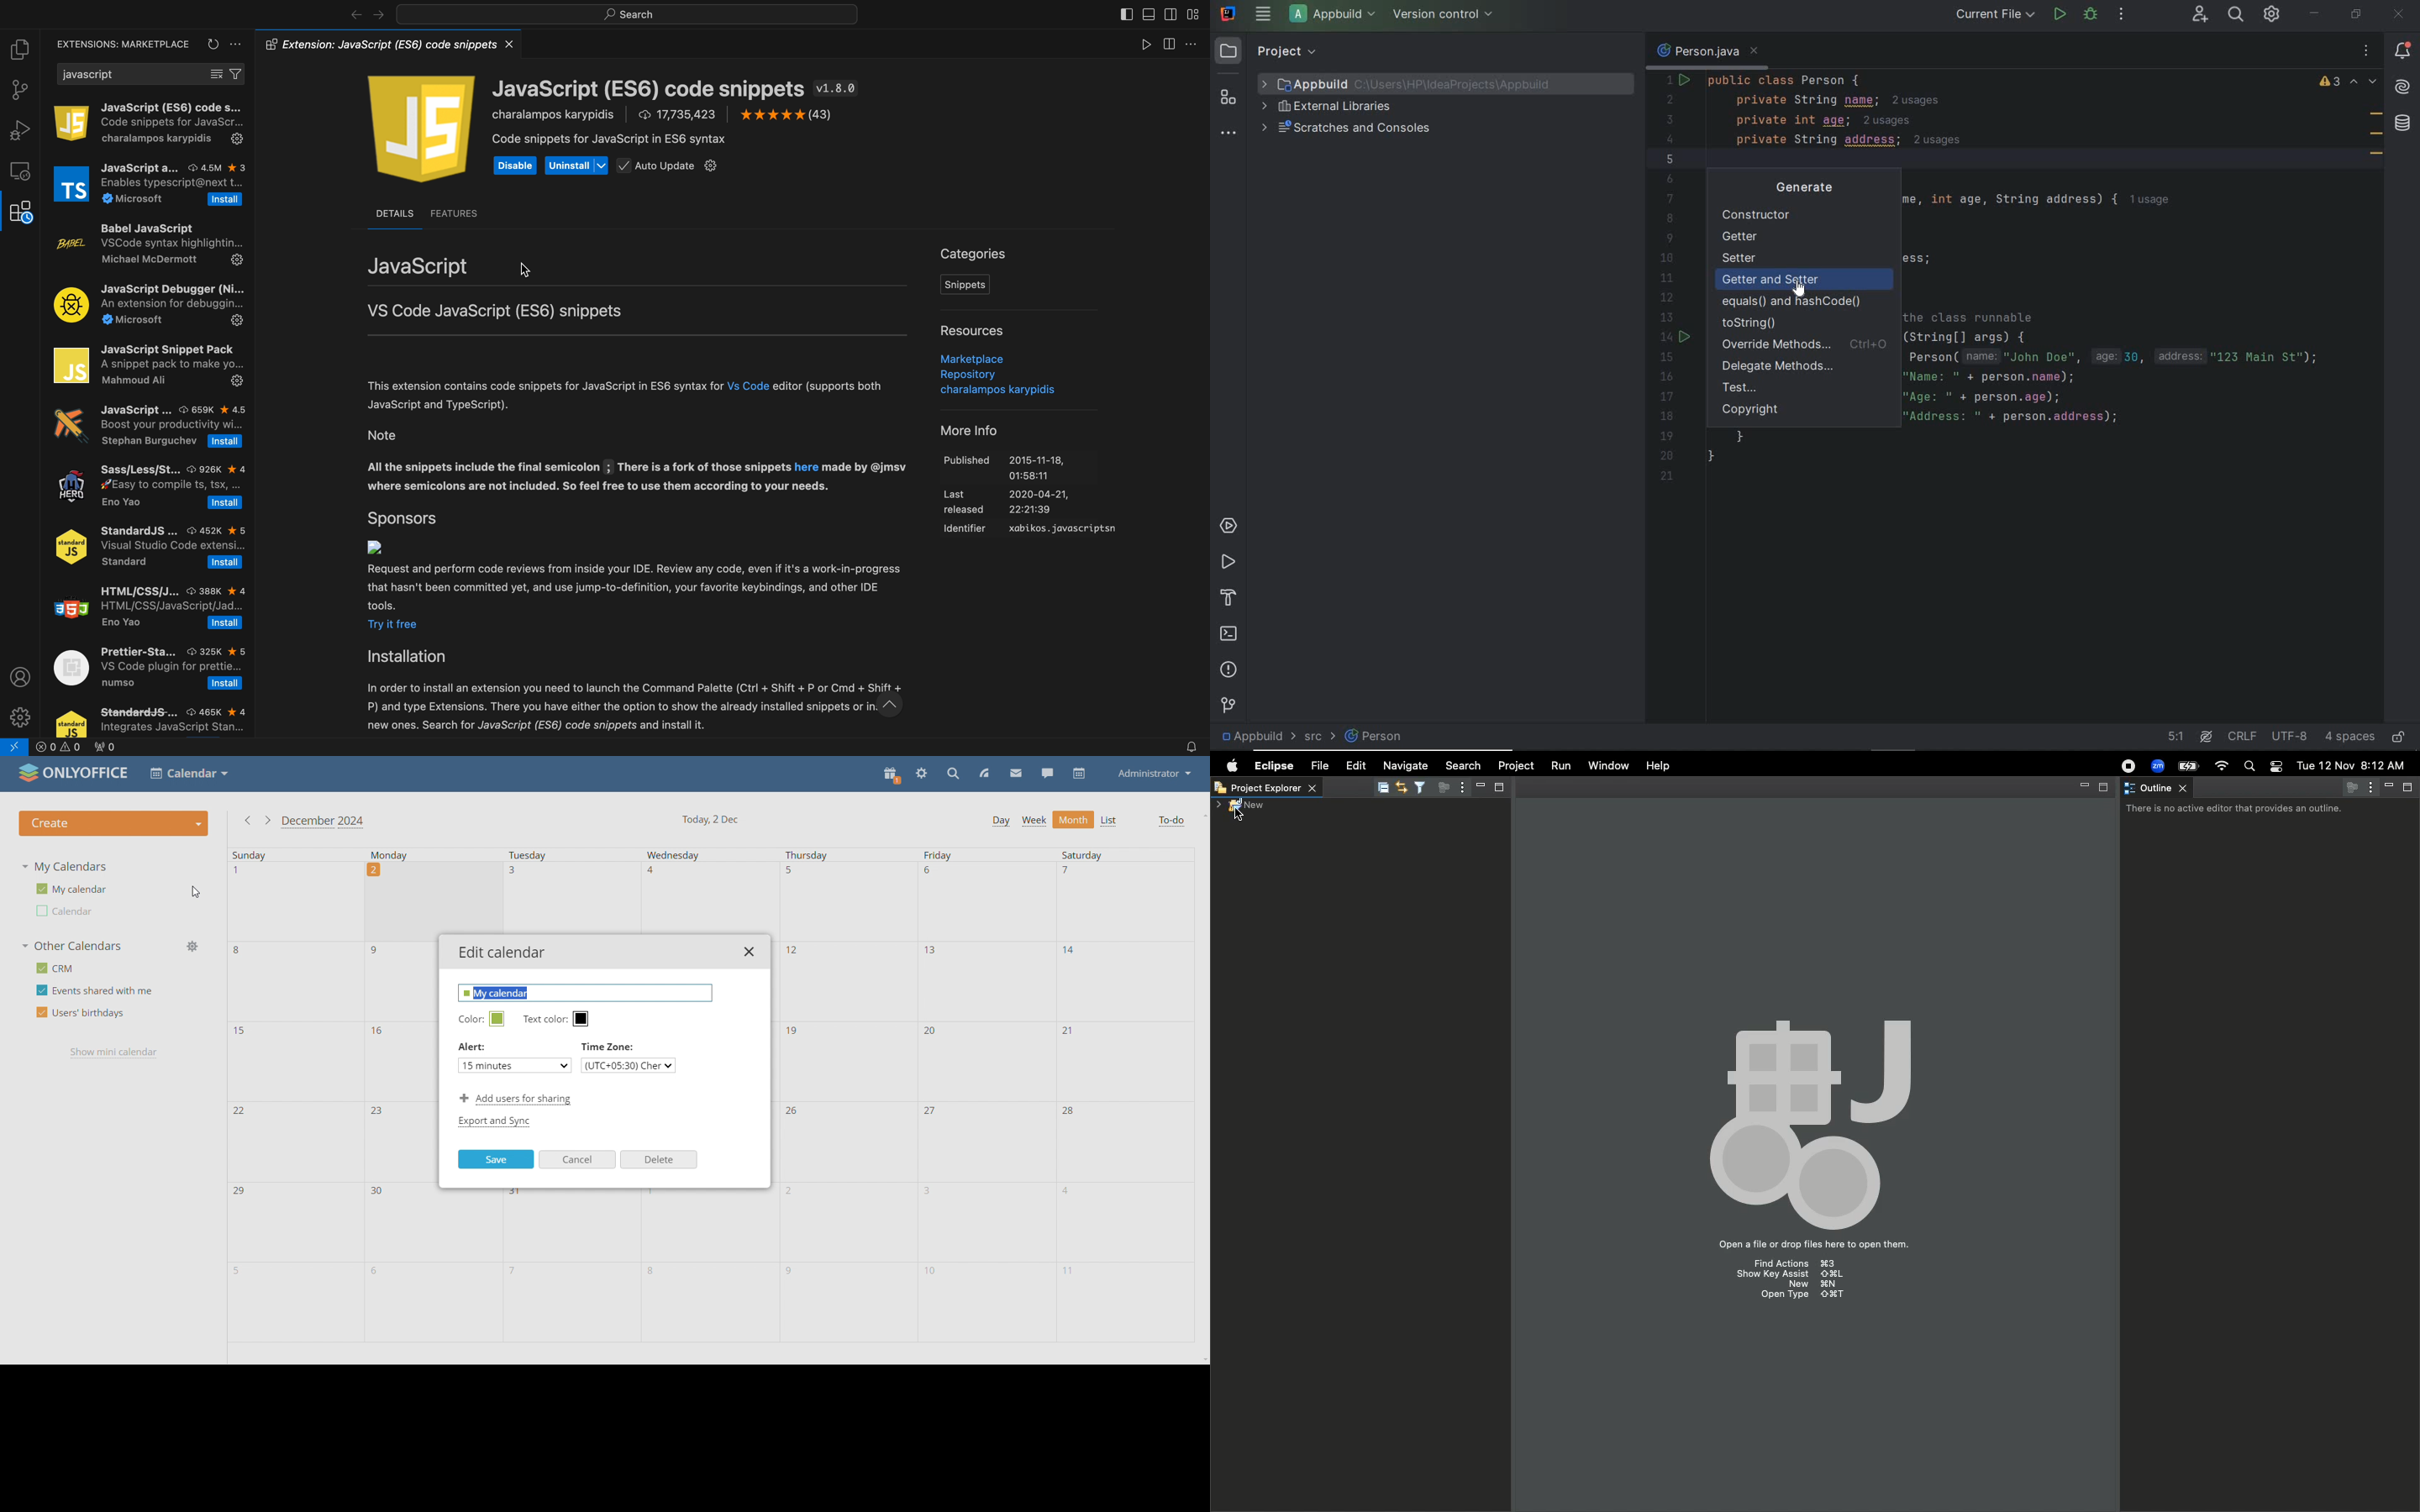  I want to click on cursor, so click(195, 895).